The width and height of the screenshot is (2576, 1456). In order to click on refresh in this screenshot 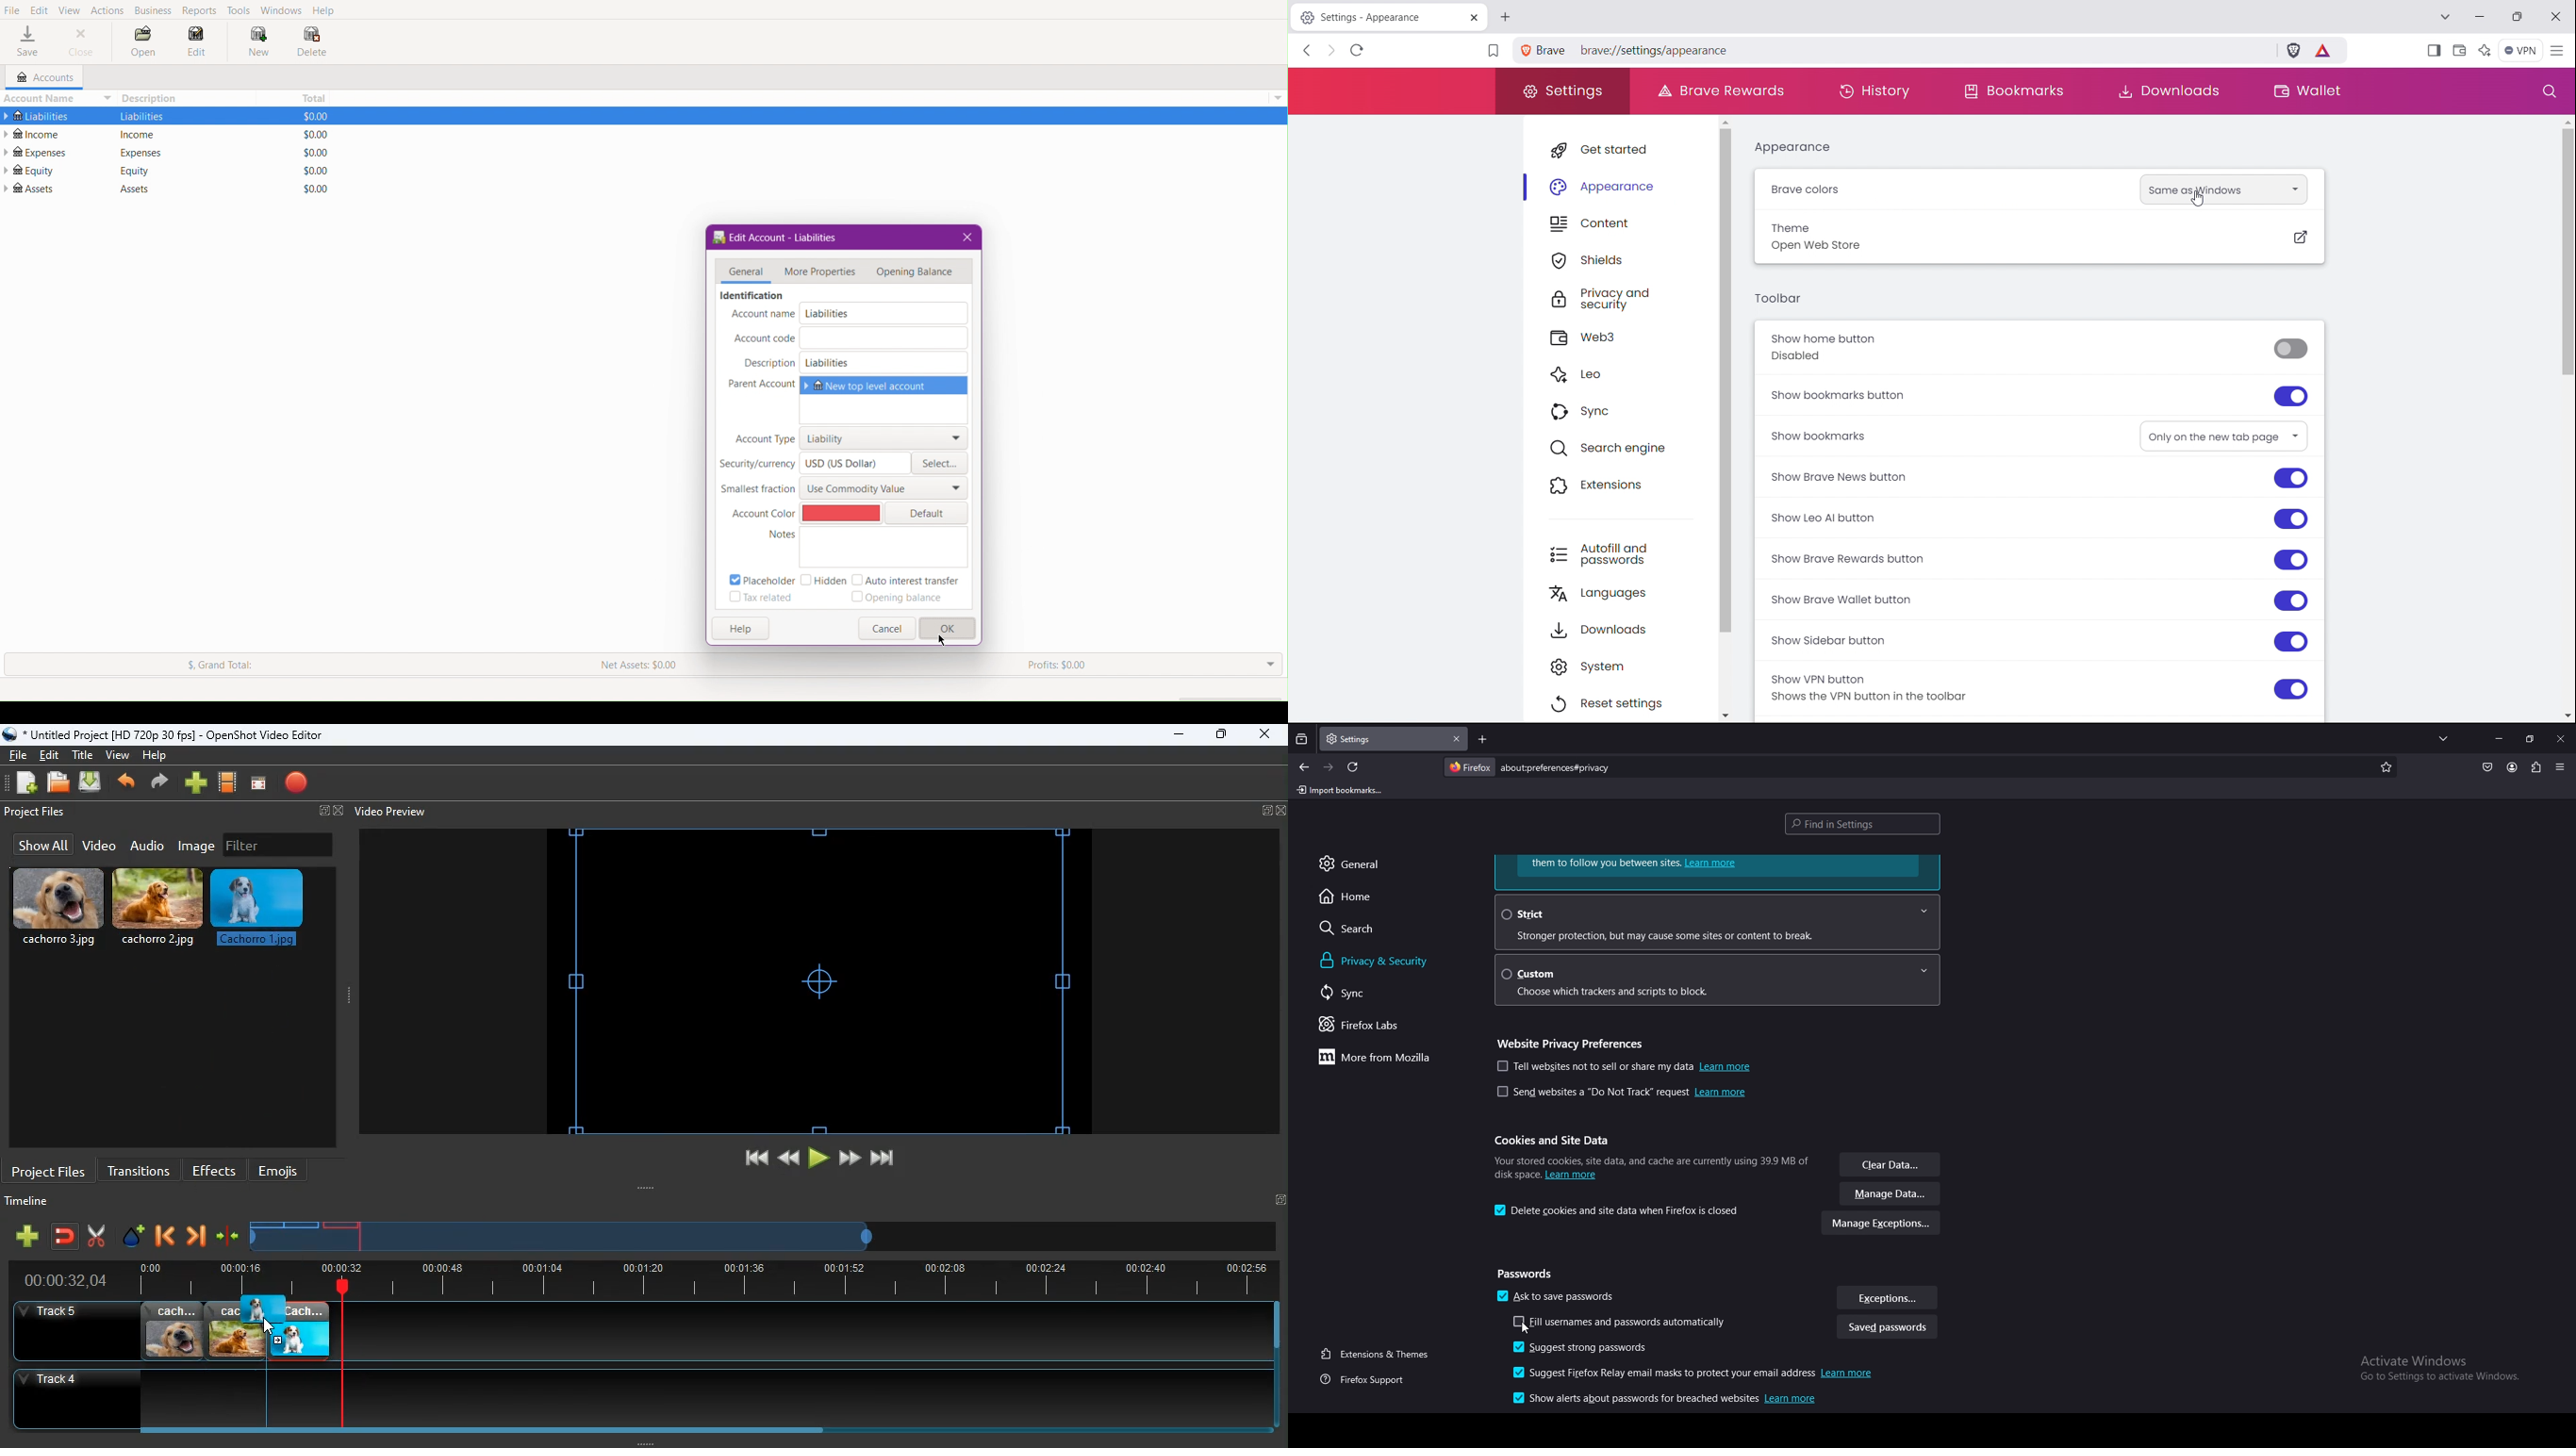, I will do `click(1354, 767)`.